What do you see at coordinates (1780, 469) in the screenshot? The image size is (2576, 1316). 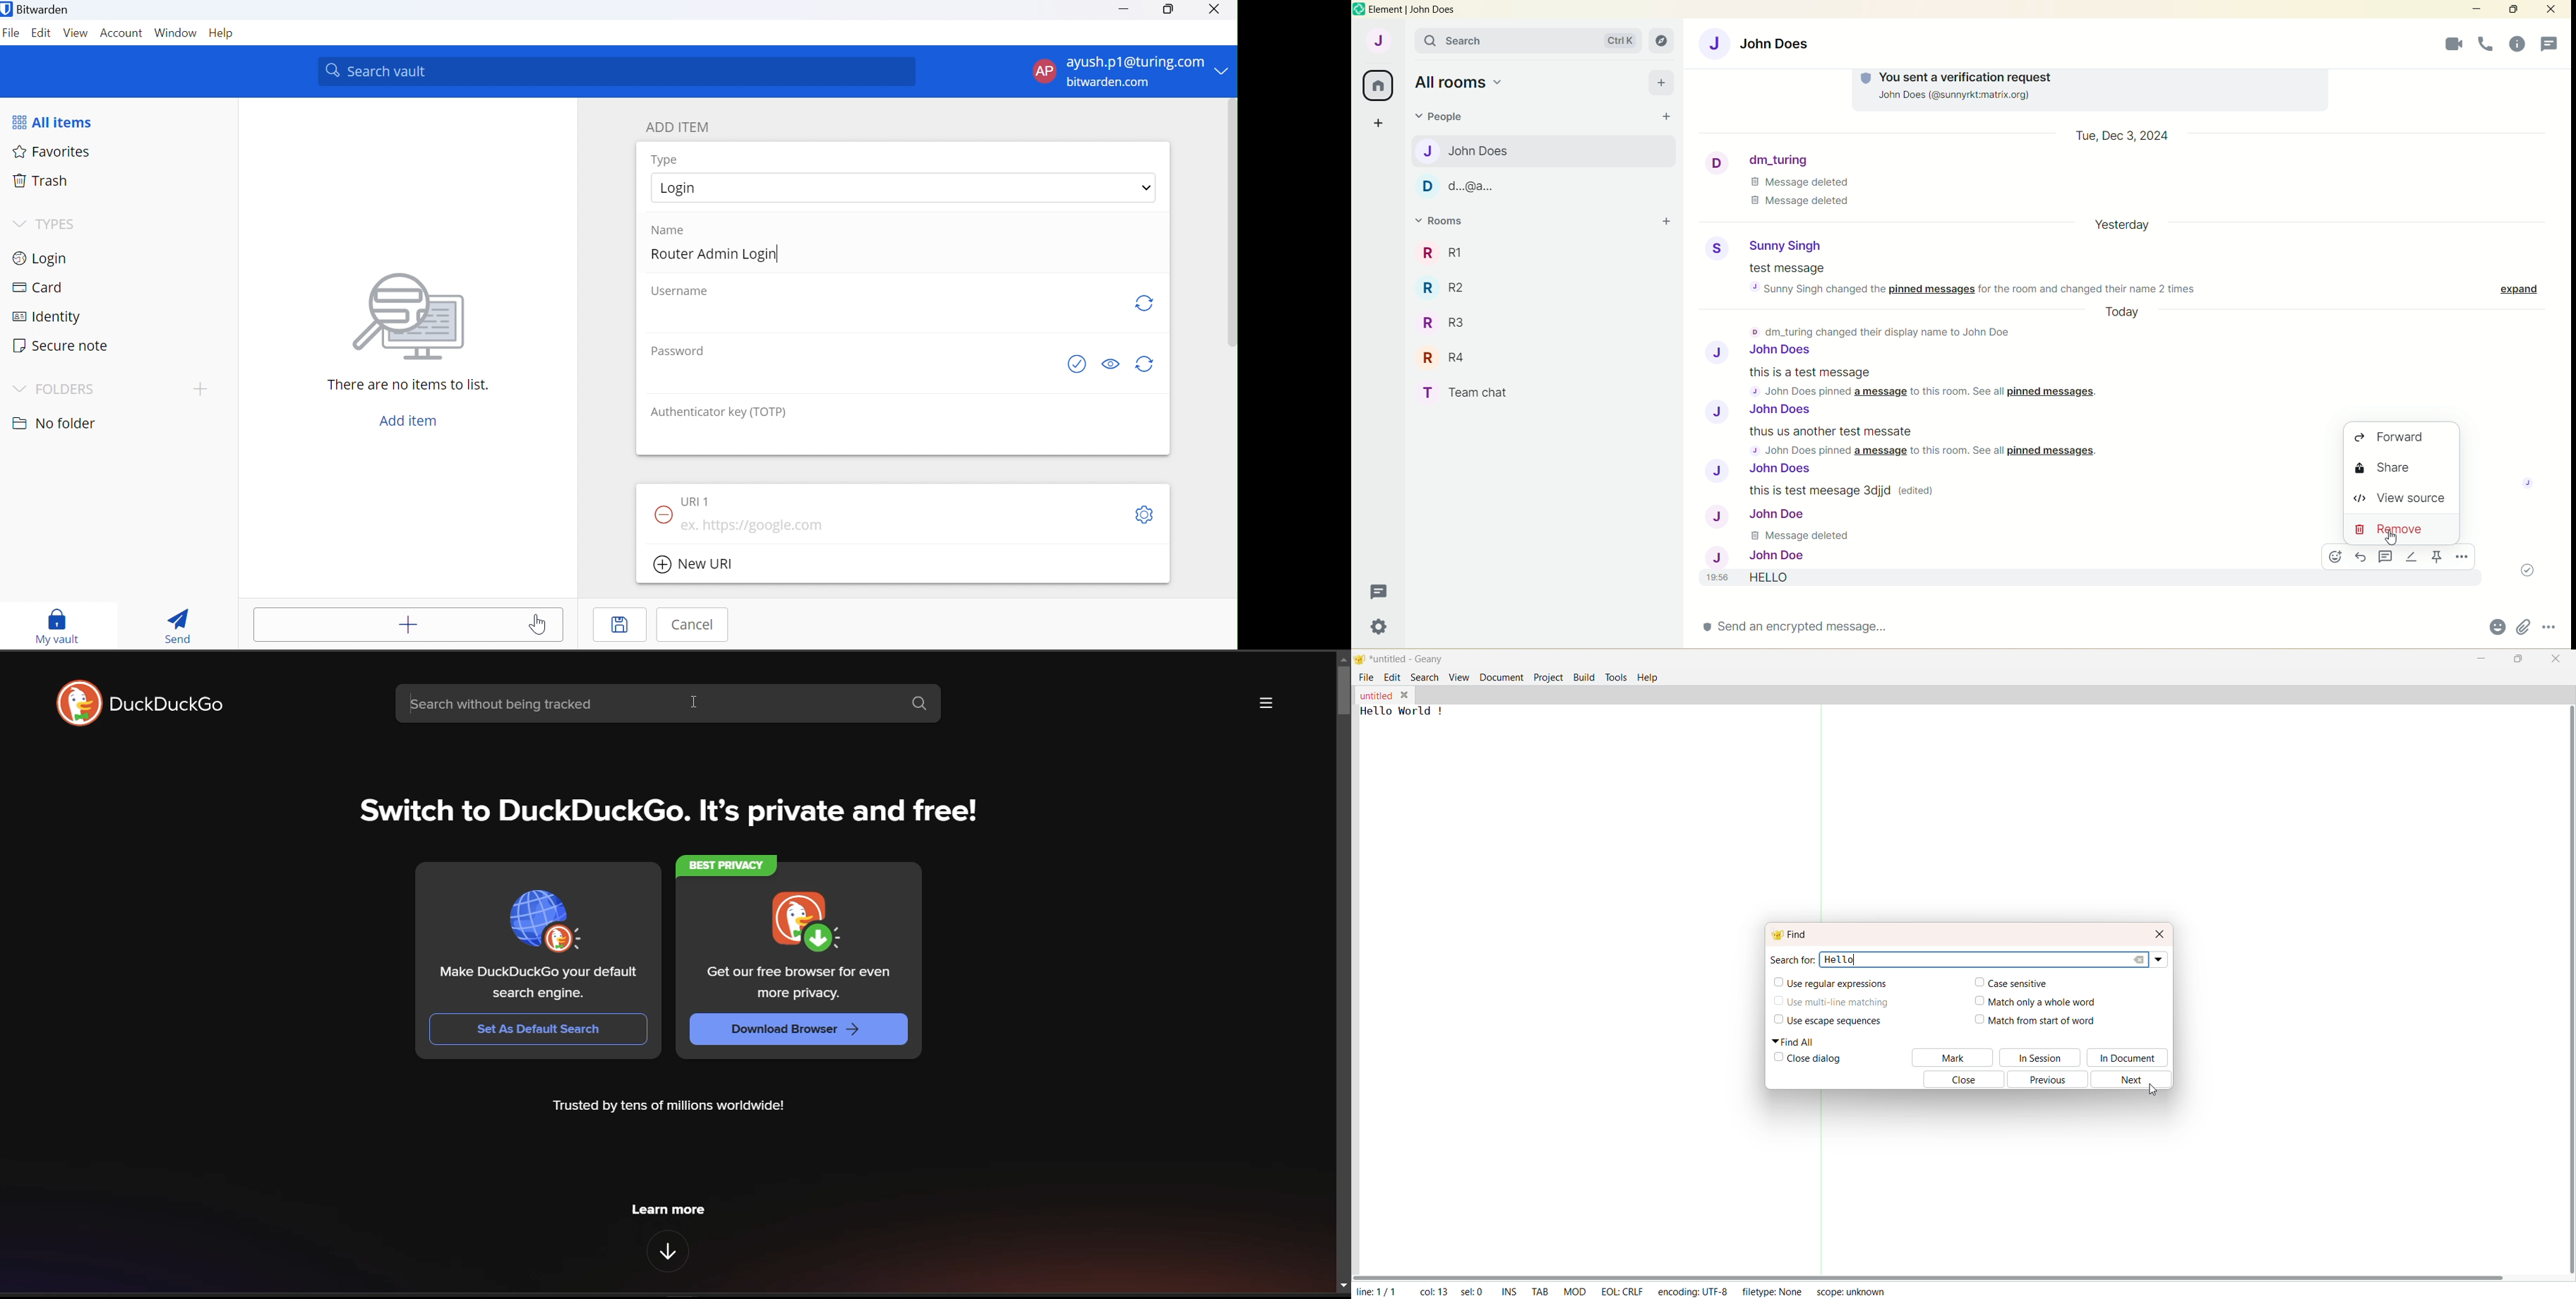 I see `John Does` at bounding box center [1780, 469].